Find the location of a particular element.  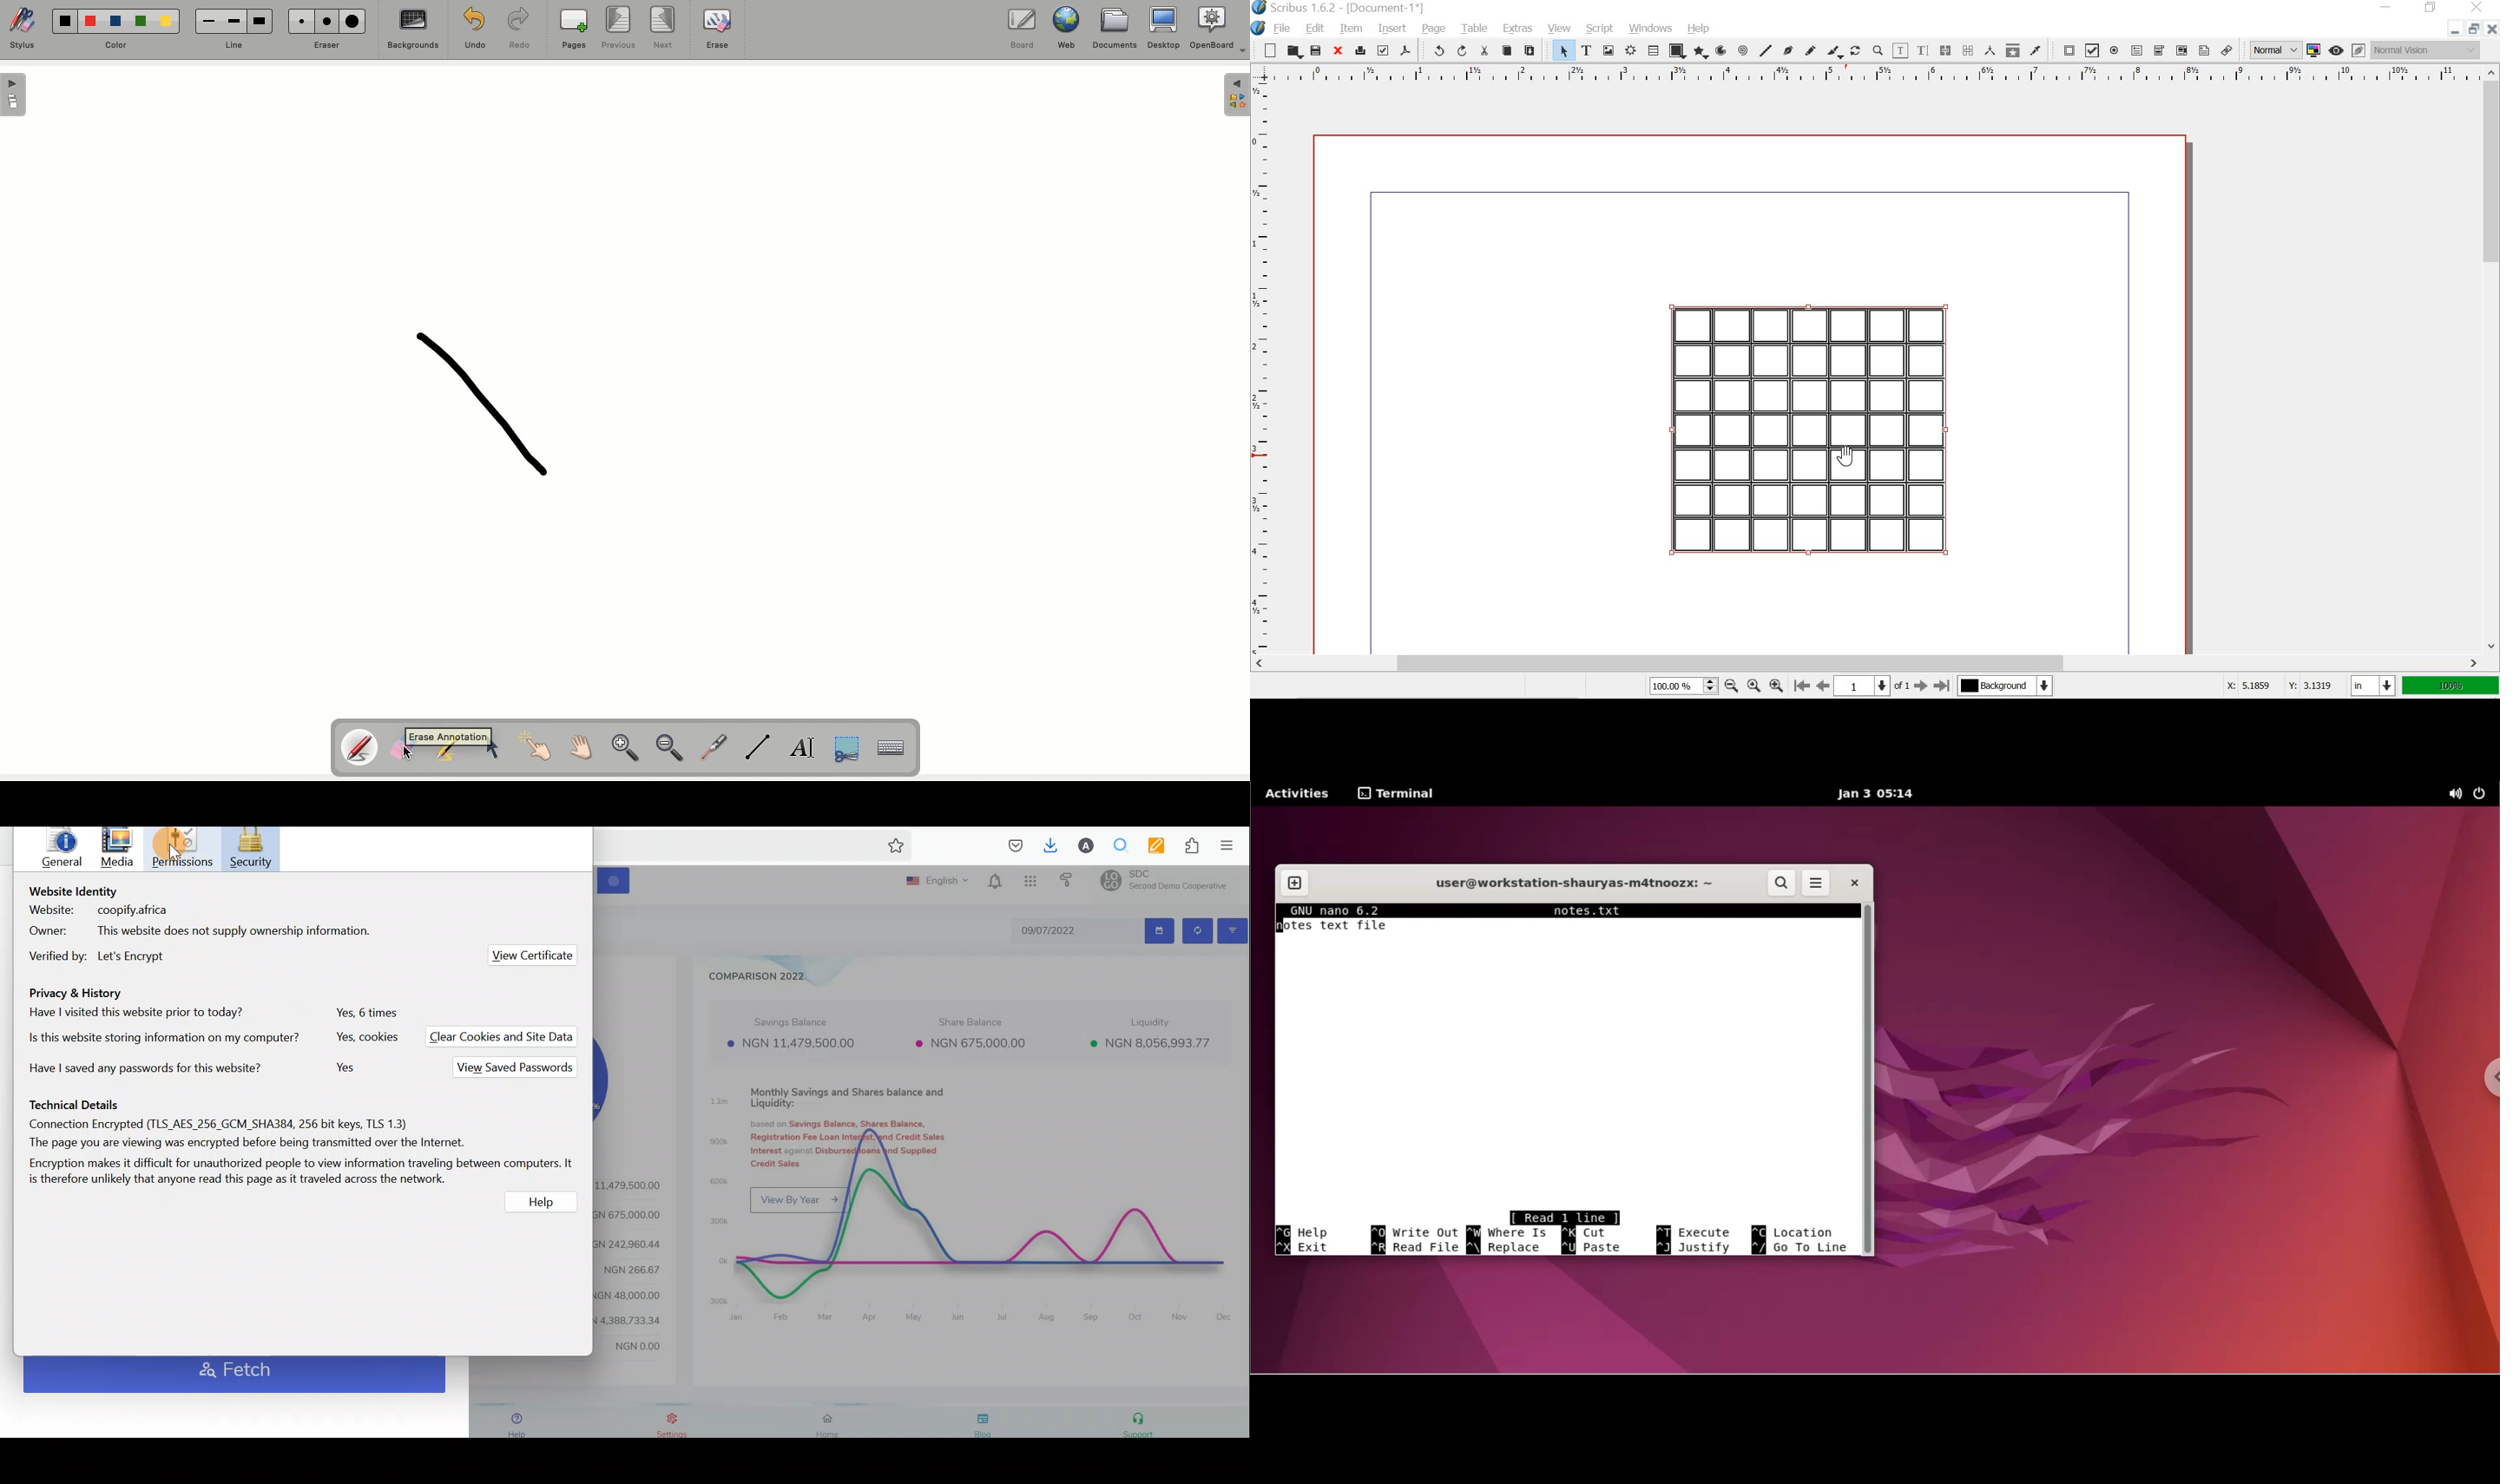

pdf push button is located at coordinates (2066, 49).